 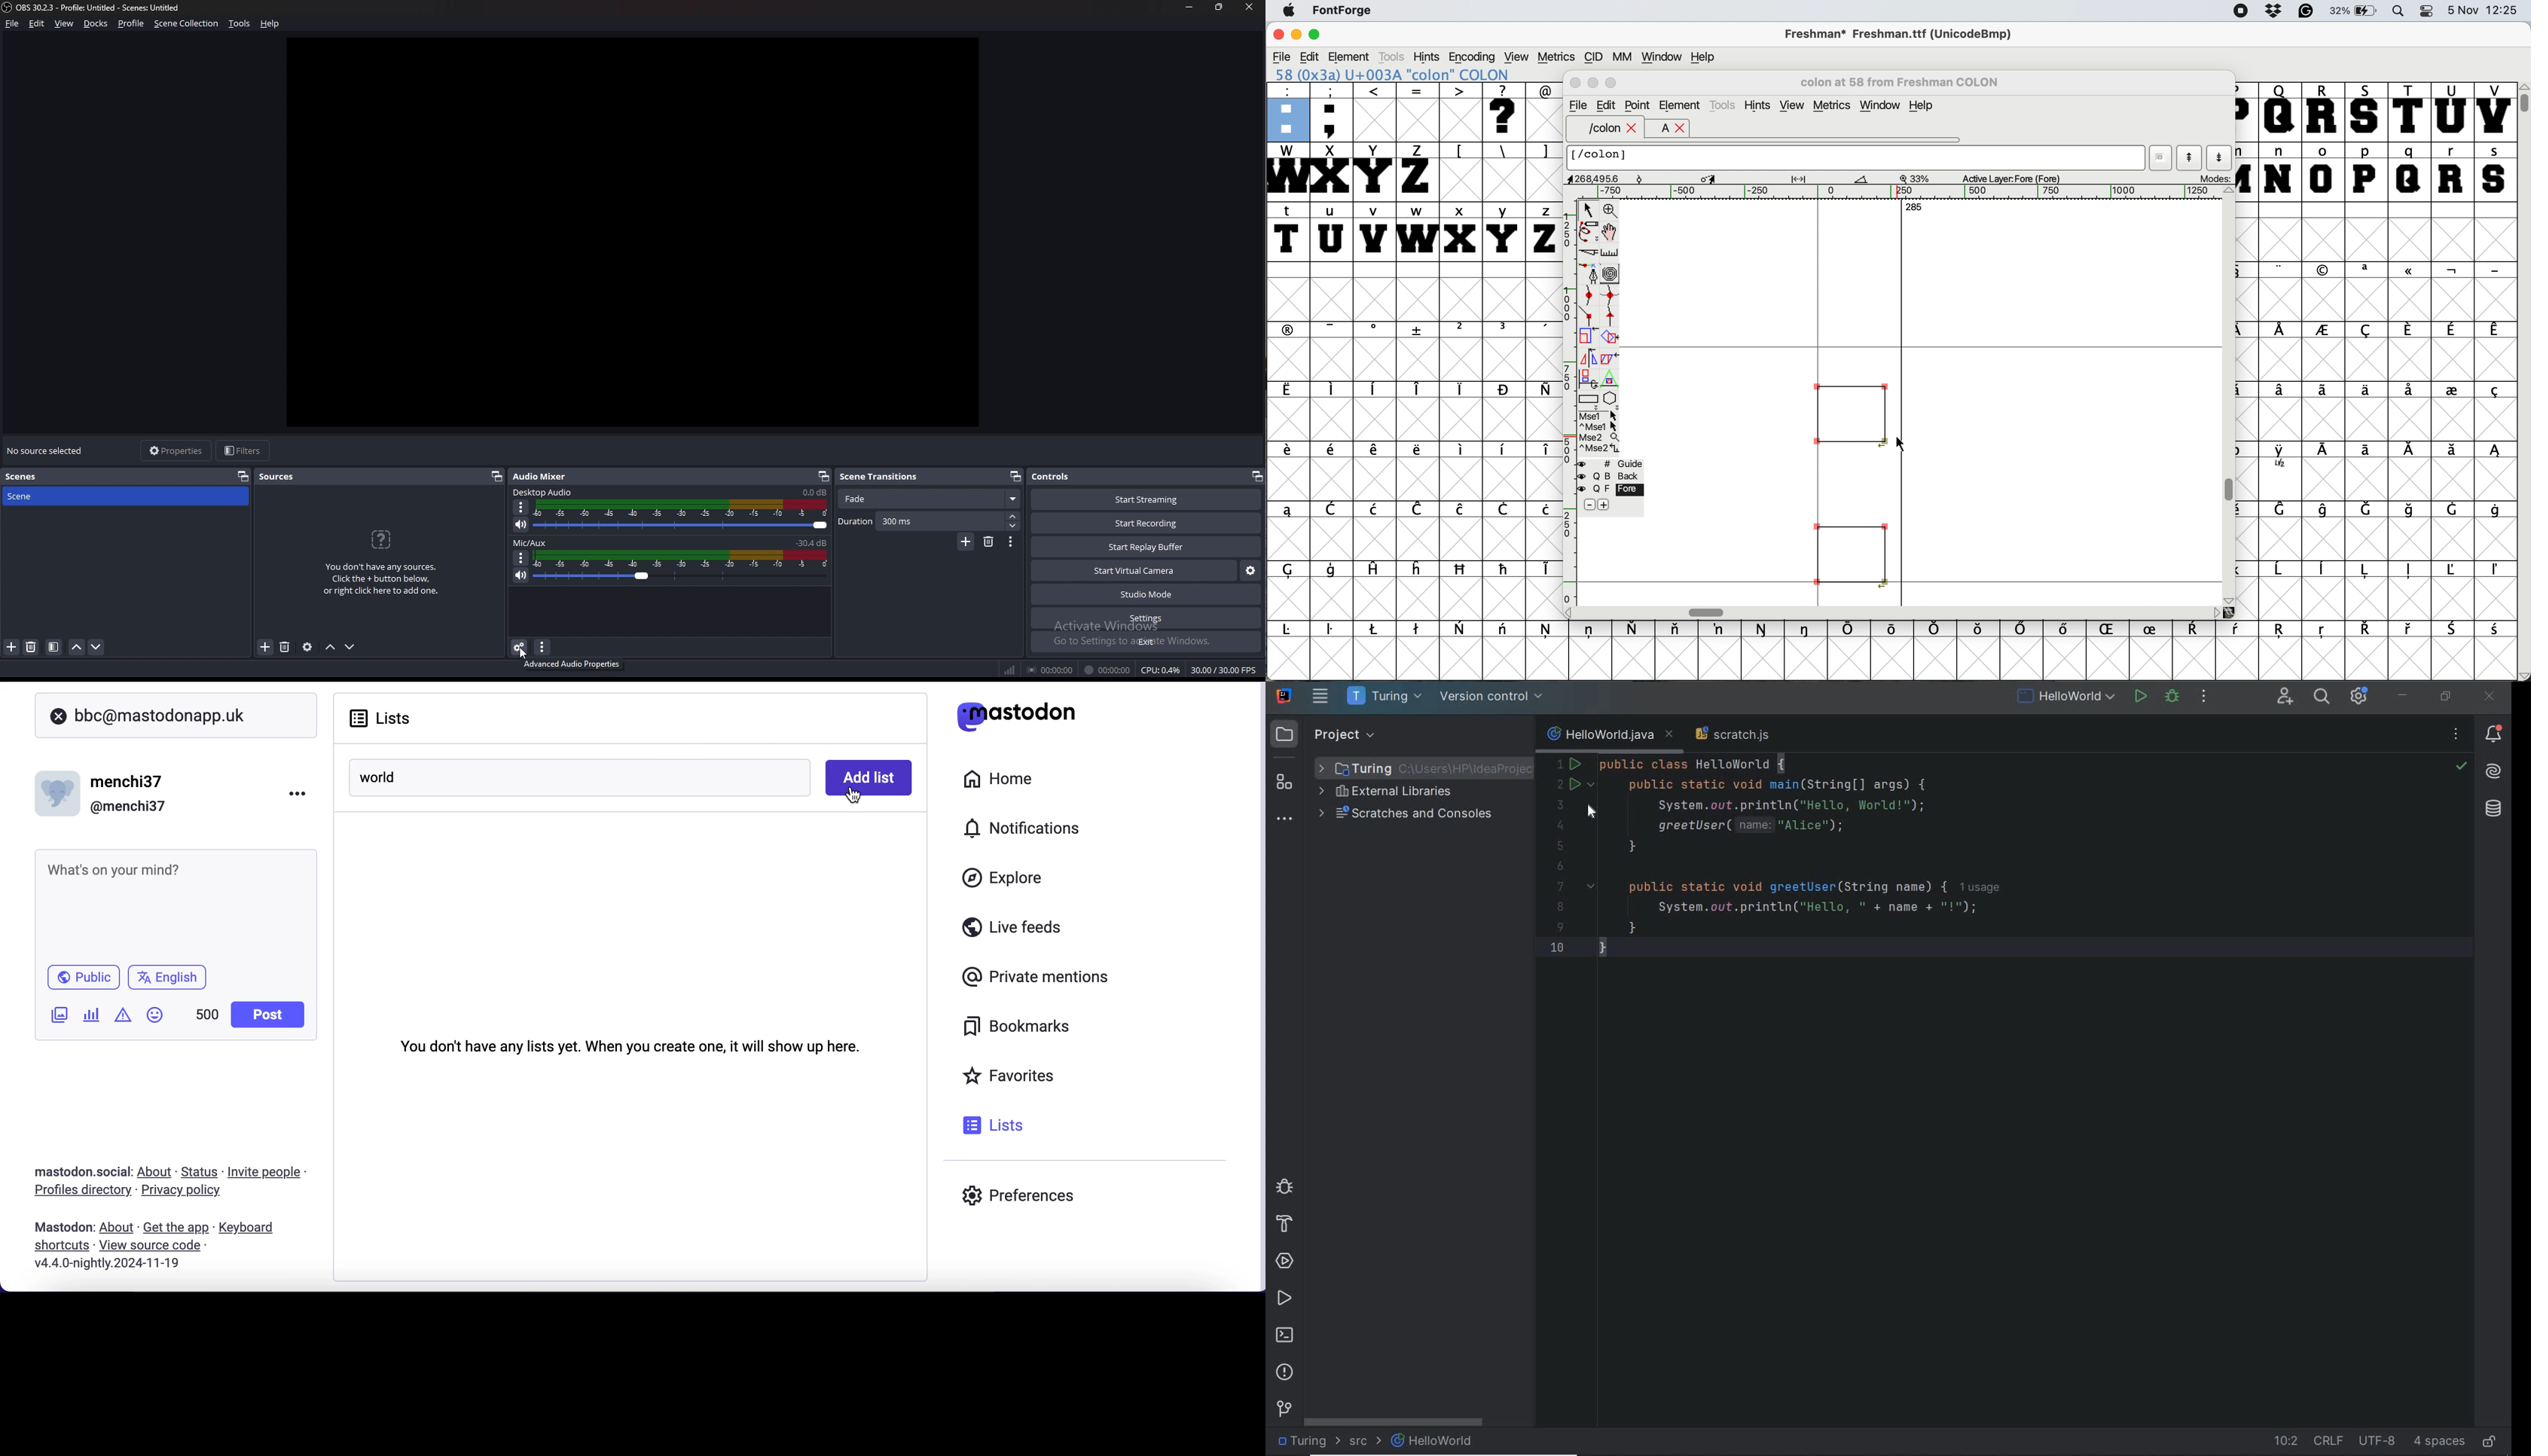 I want to click on P, so click(x=2246, y=112).